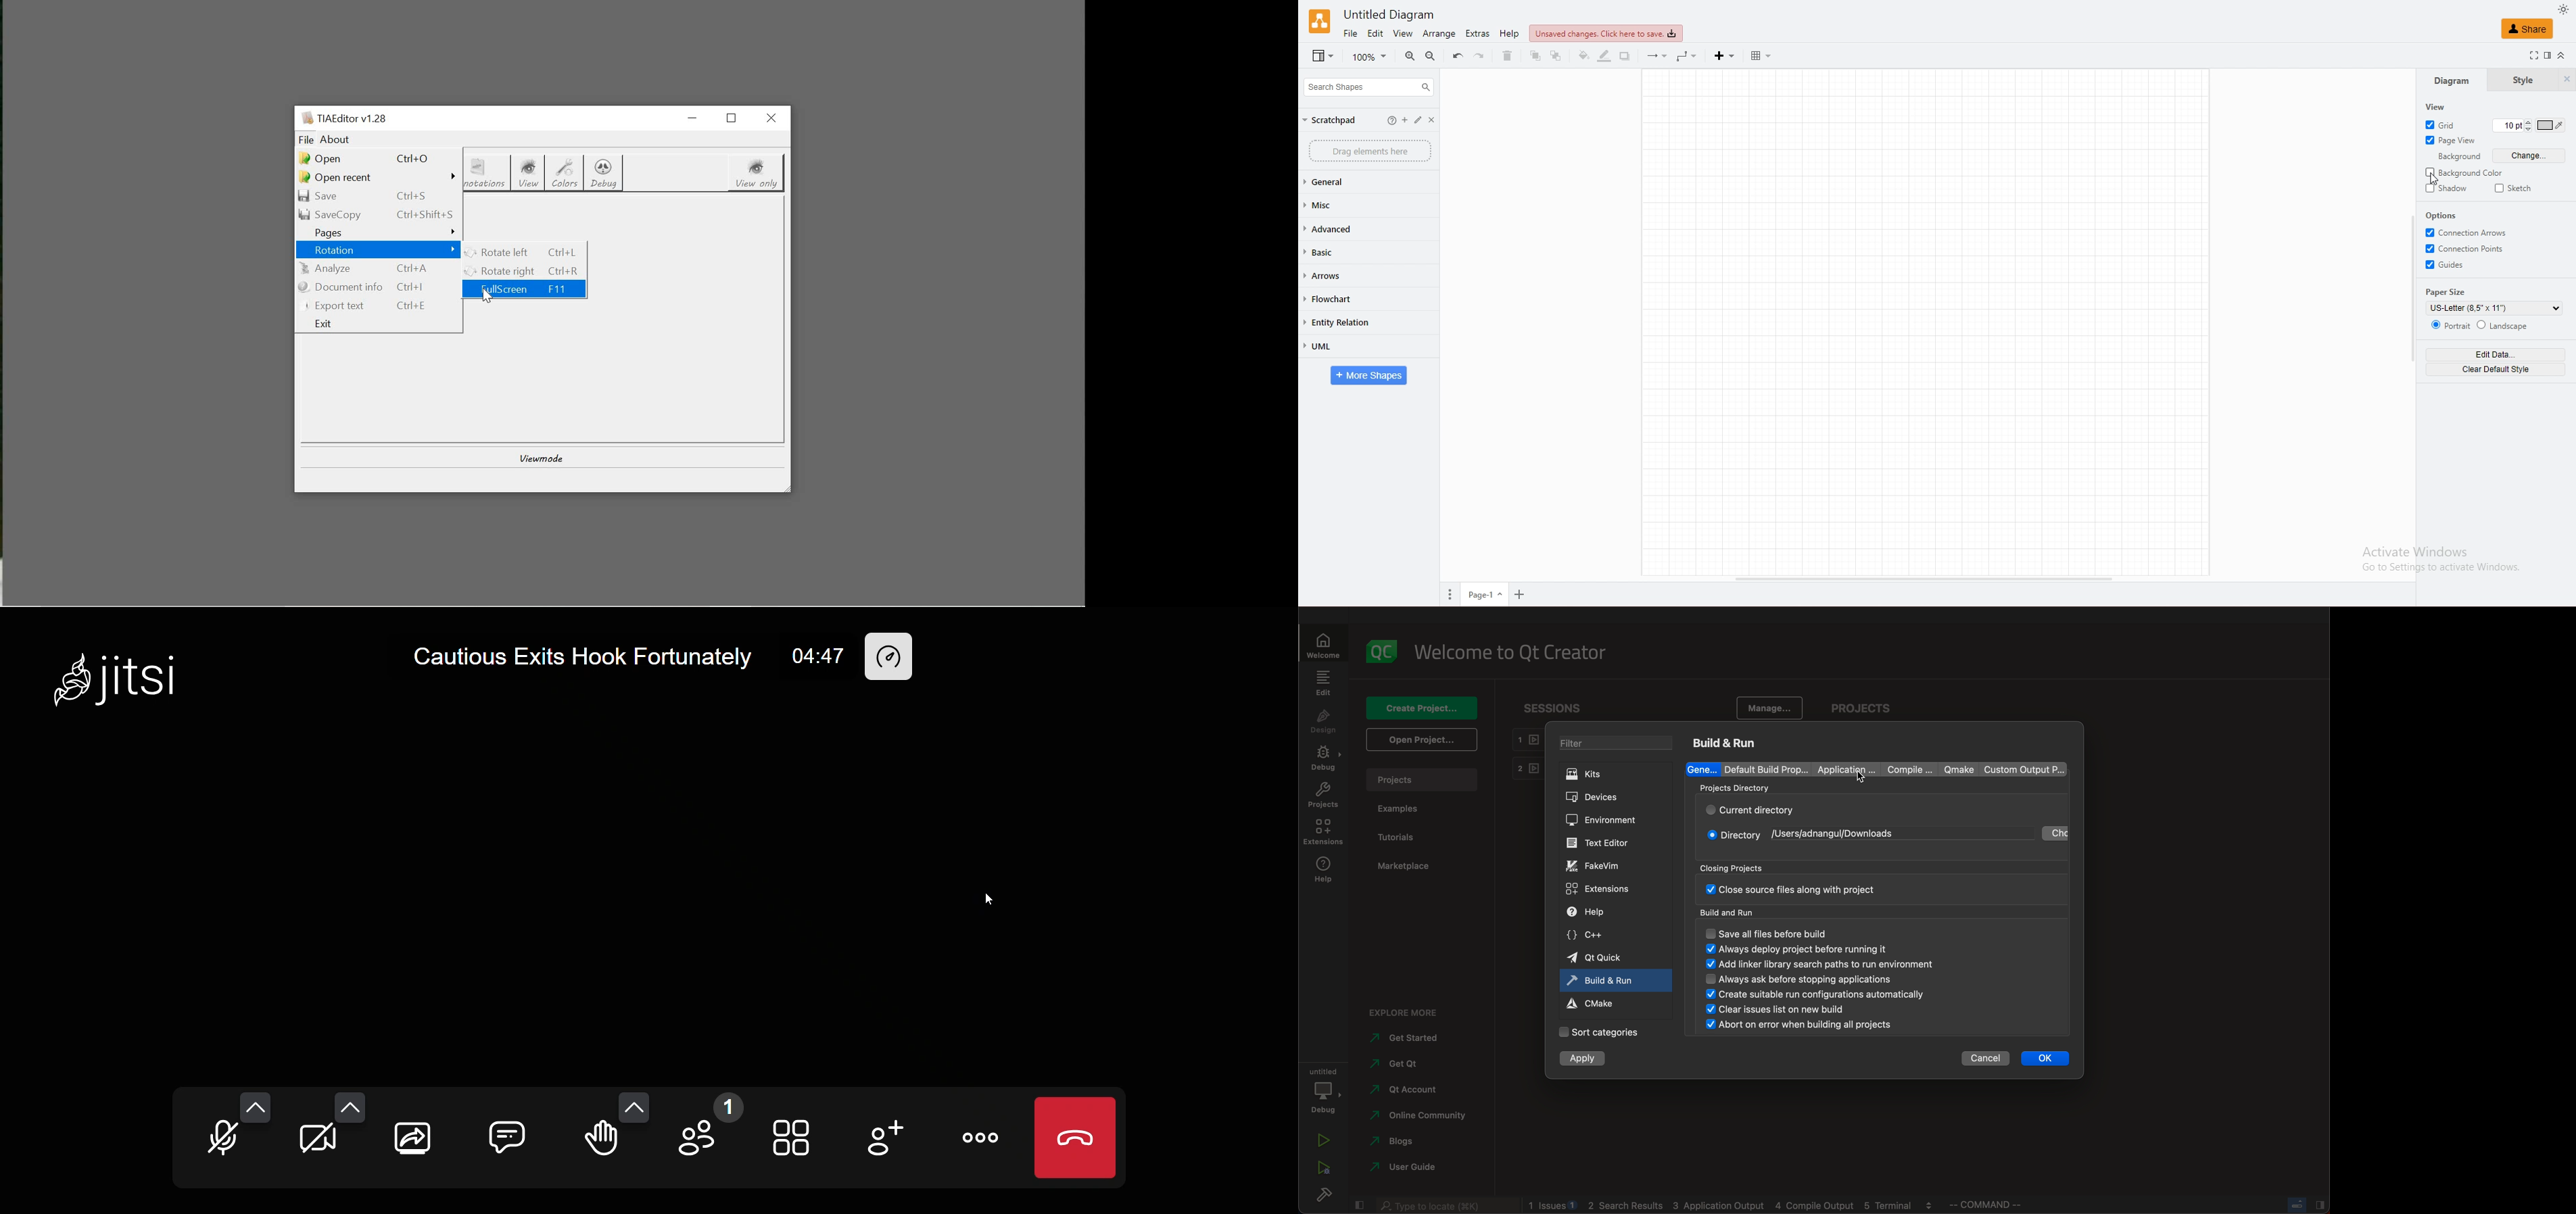  What do you see at coordinates (1405, 121) in the screenshot?
I see `edit` at bounding box center [1405, 121].